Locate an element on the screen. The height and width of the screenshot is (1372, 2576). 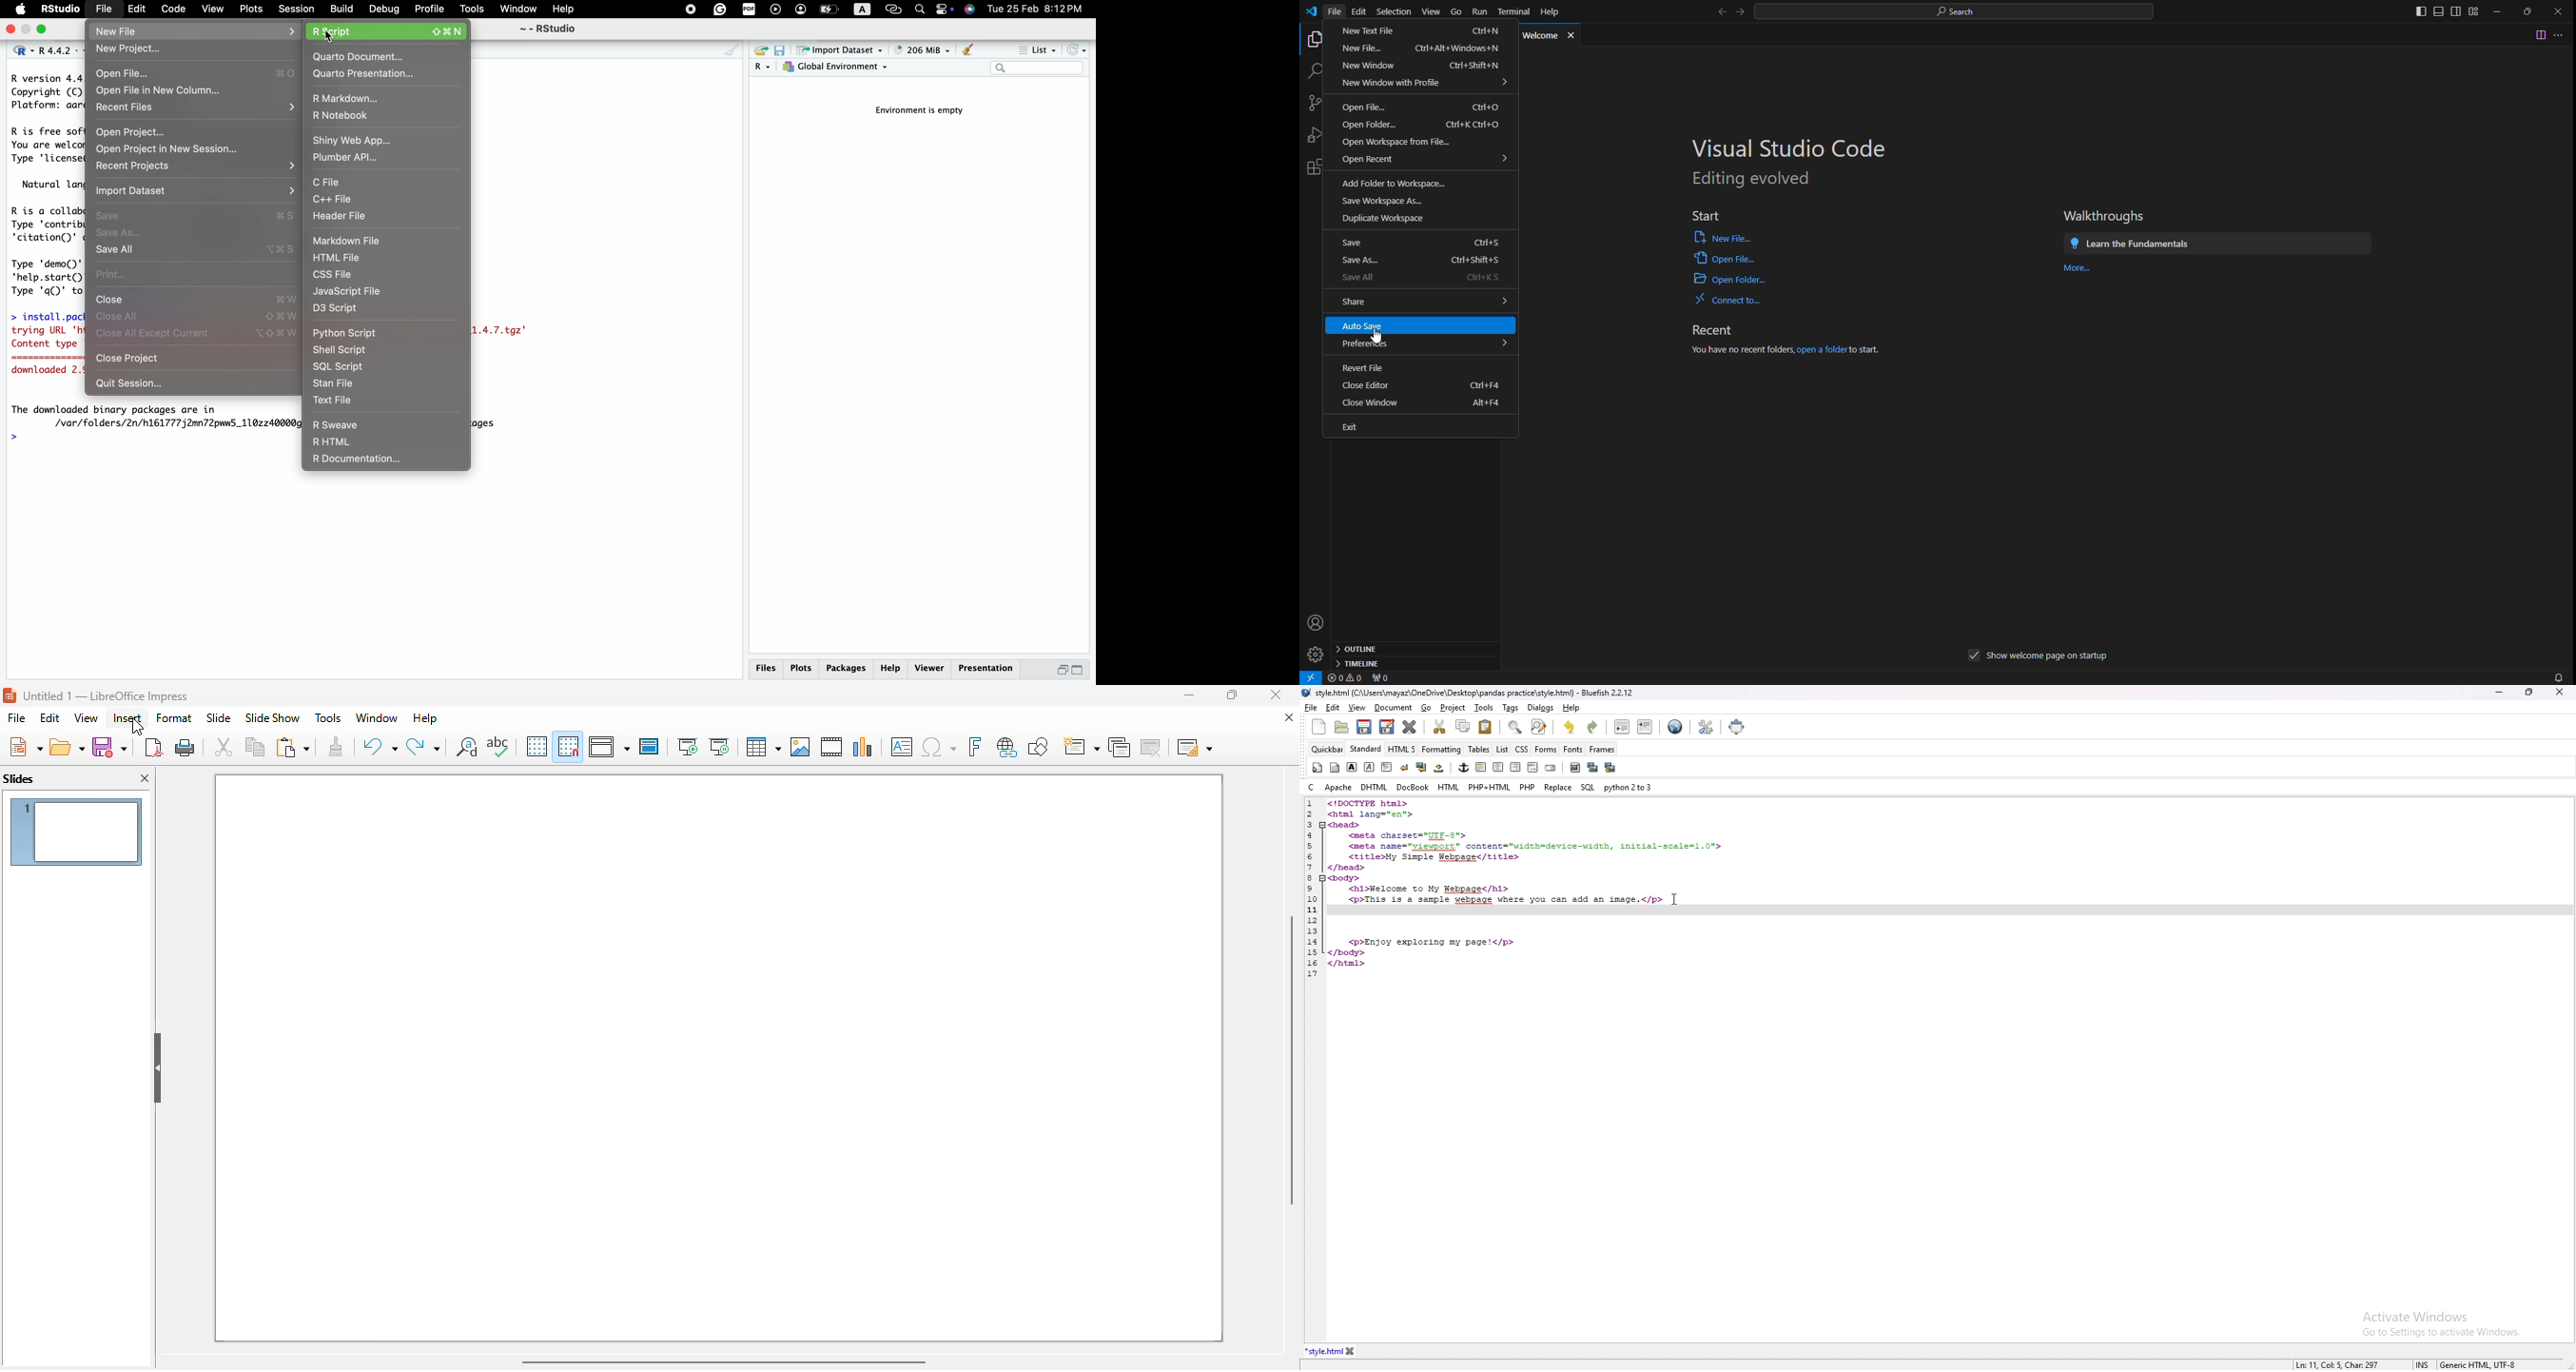
cursor is located at coordinates (330, 37).